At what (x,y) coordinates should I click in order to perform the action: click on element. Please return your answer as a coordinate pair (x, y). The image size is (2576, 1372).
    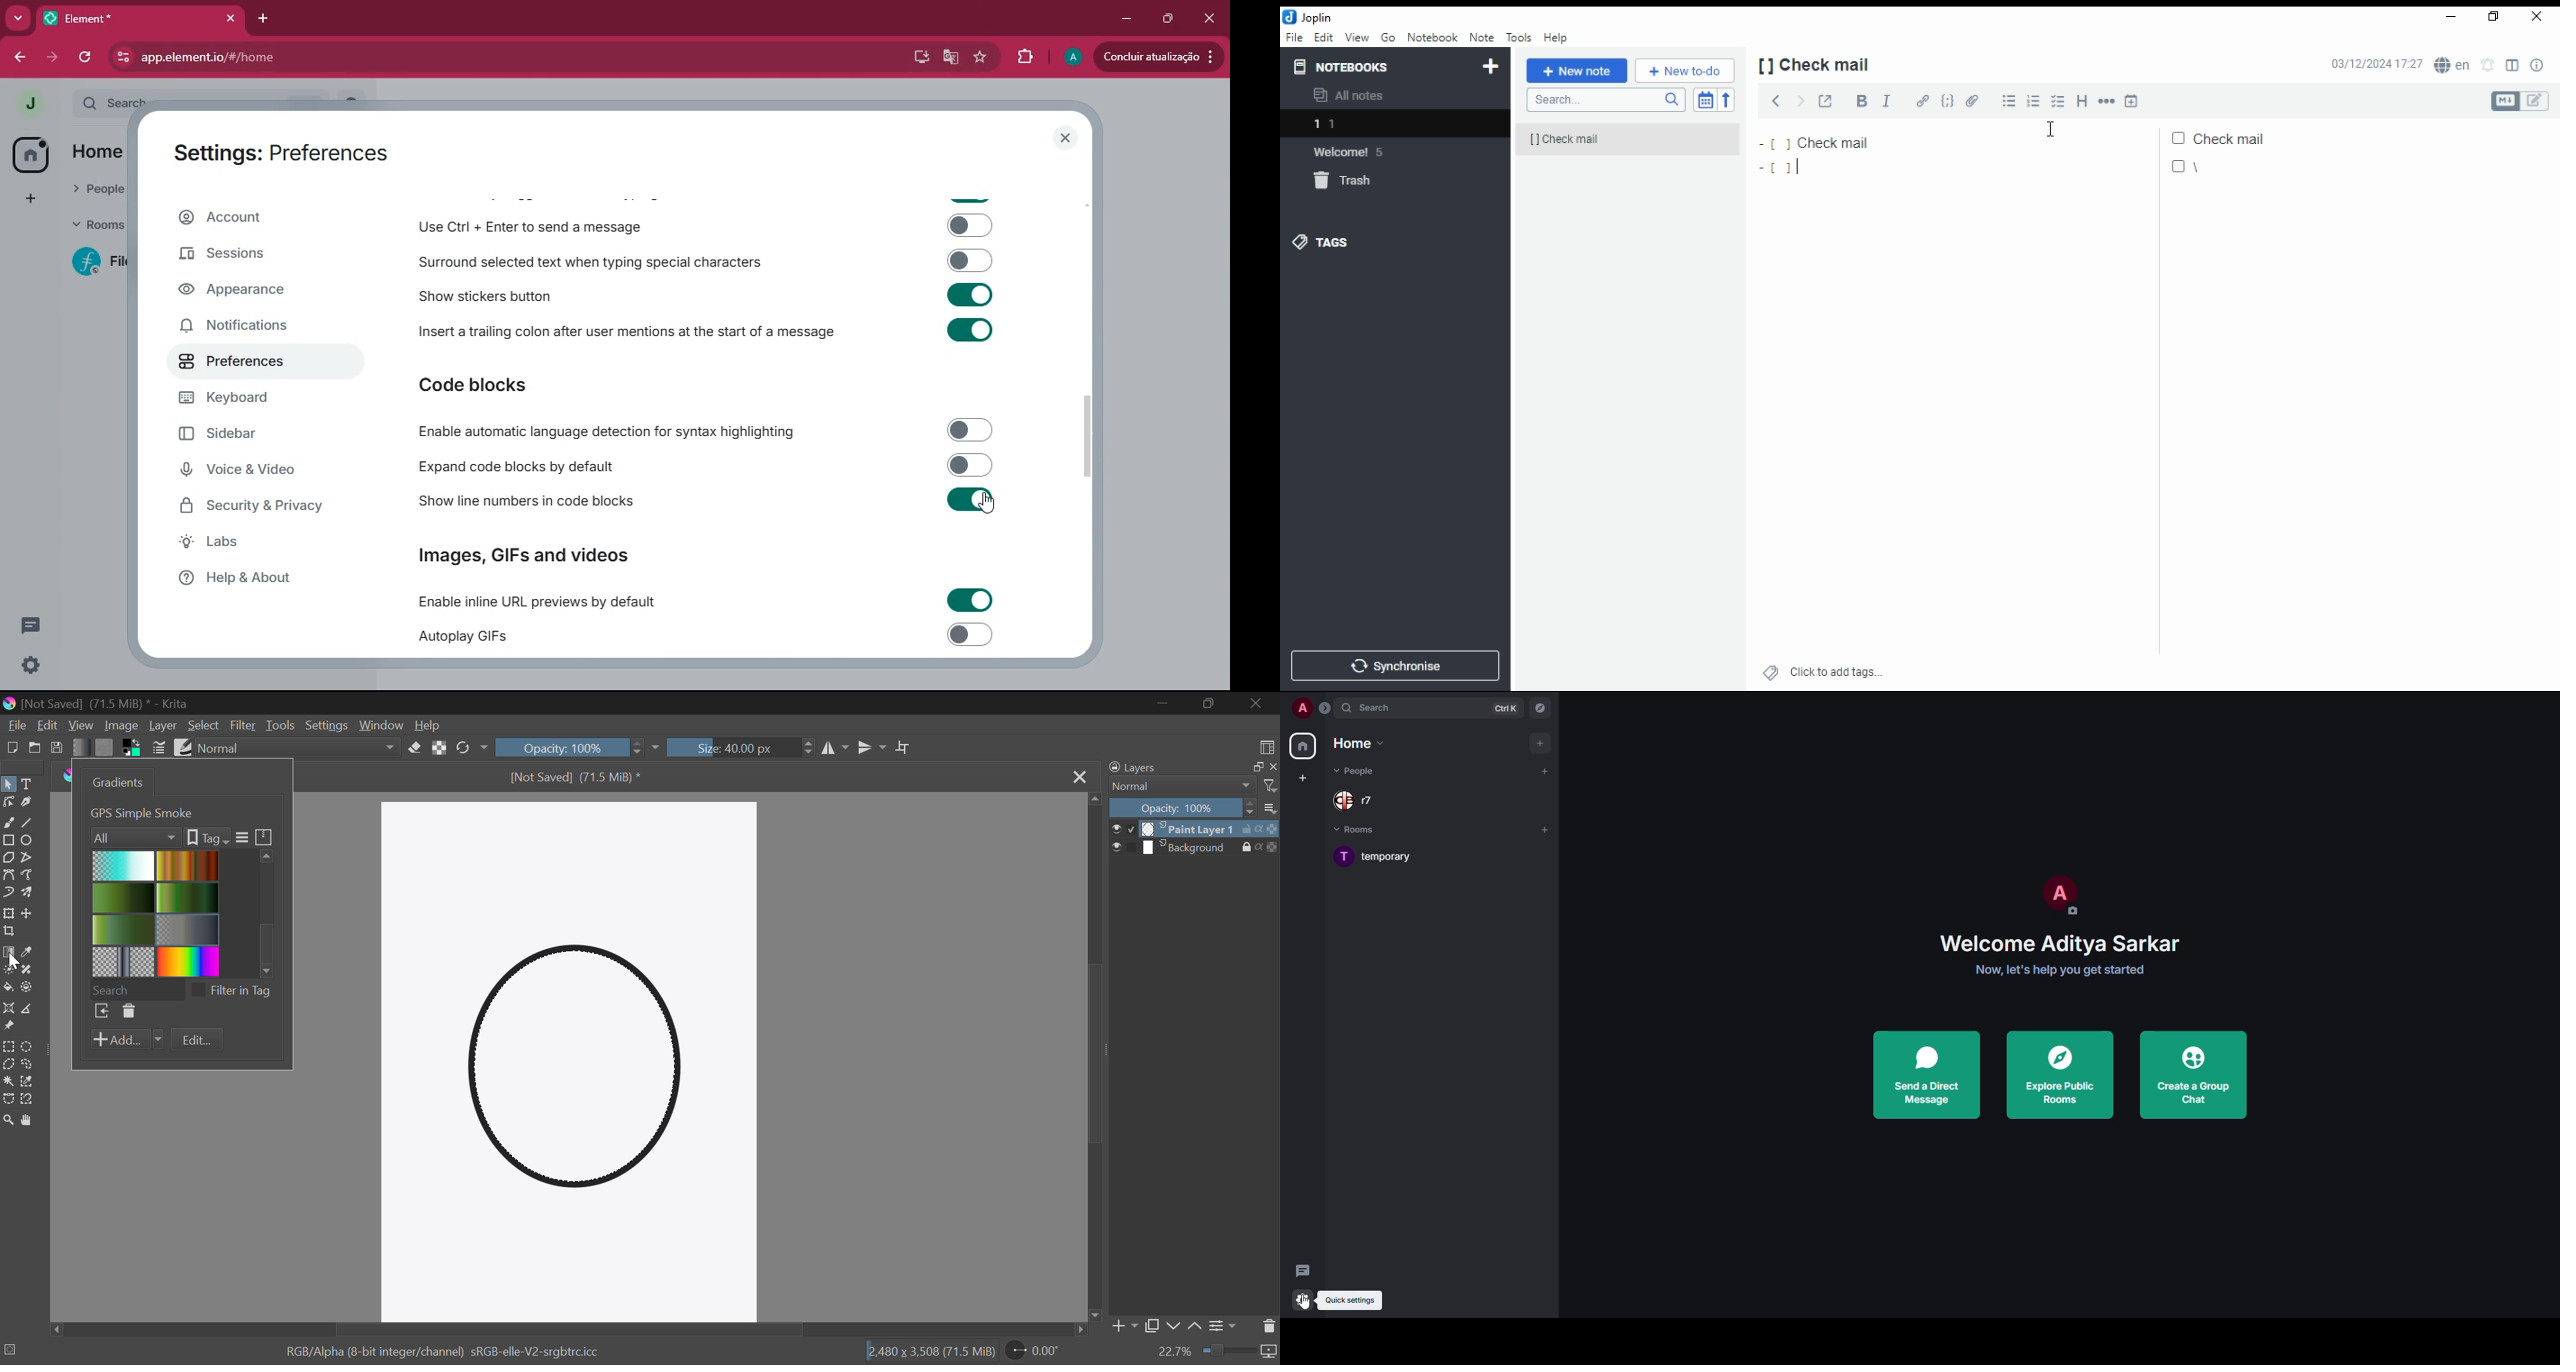
    Looking at the image, I should click on (140, 18).